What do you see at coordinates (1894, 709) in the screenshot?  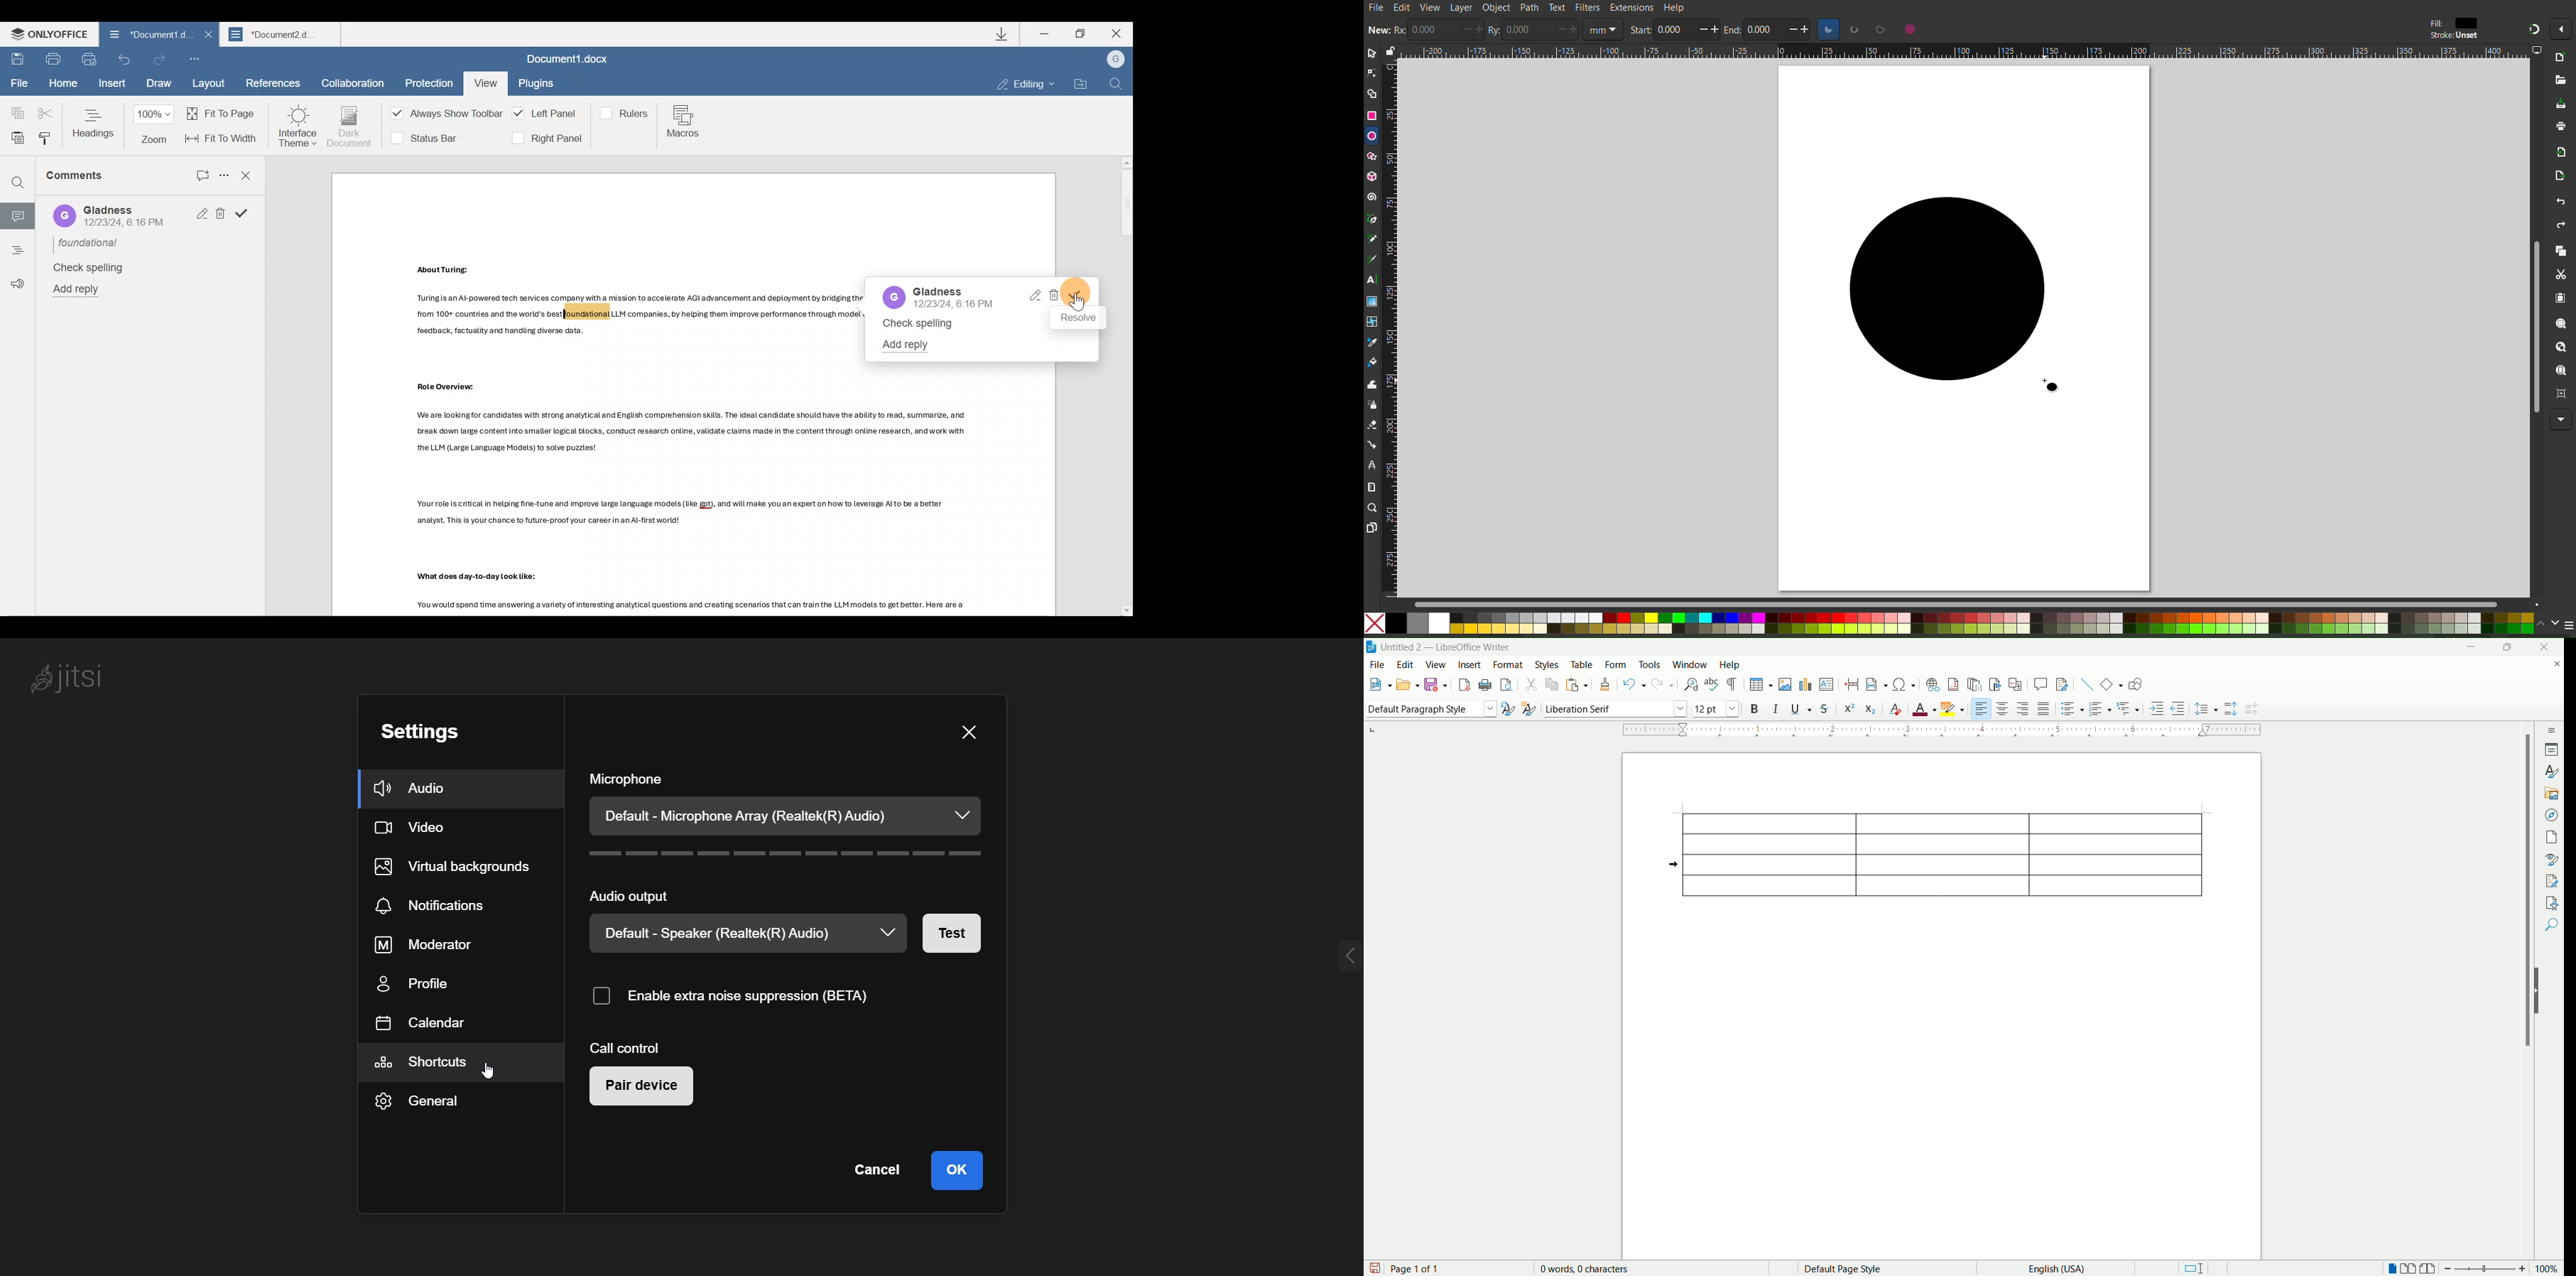 I see `clear formating` at bounding box center [1894, 709].